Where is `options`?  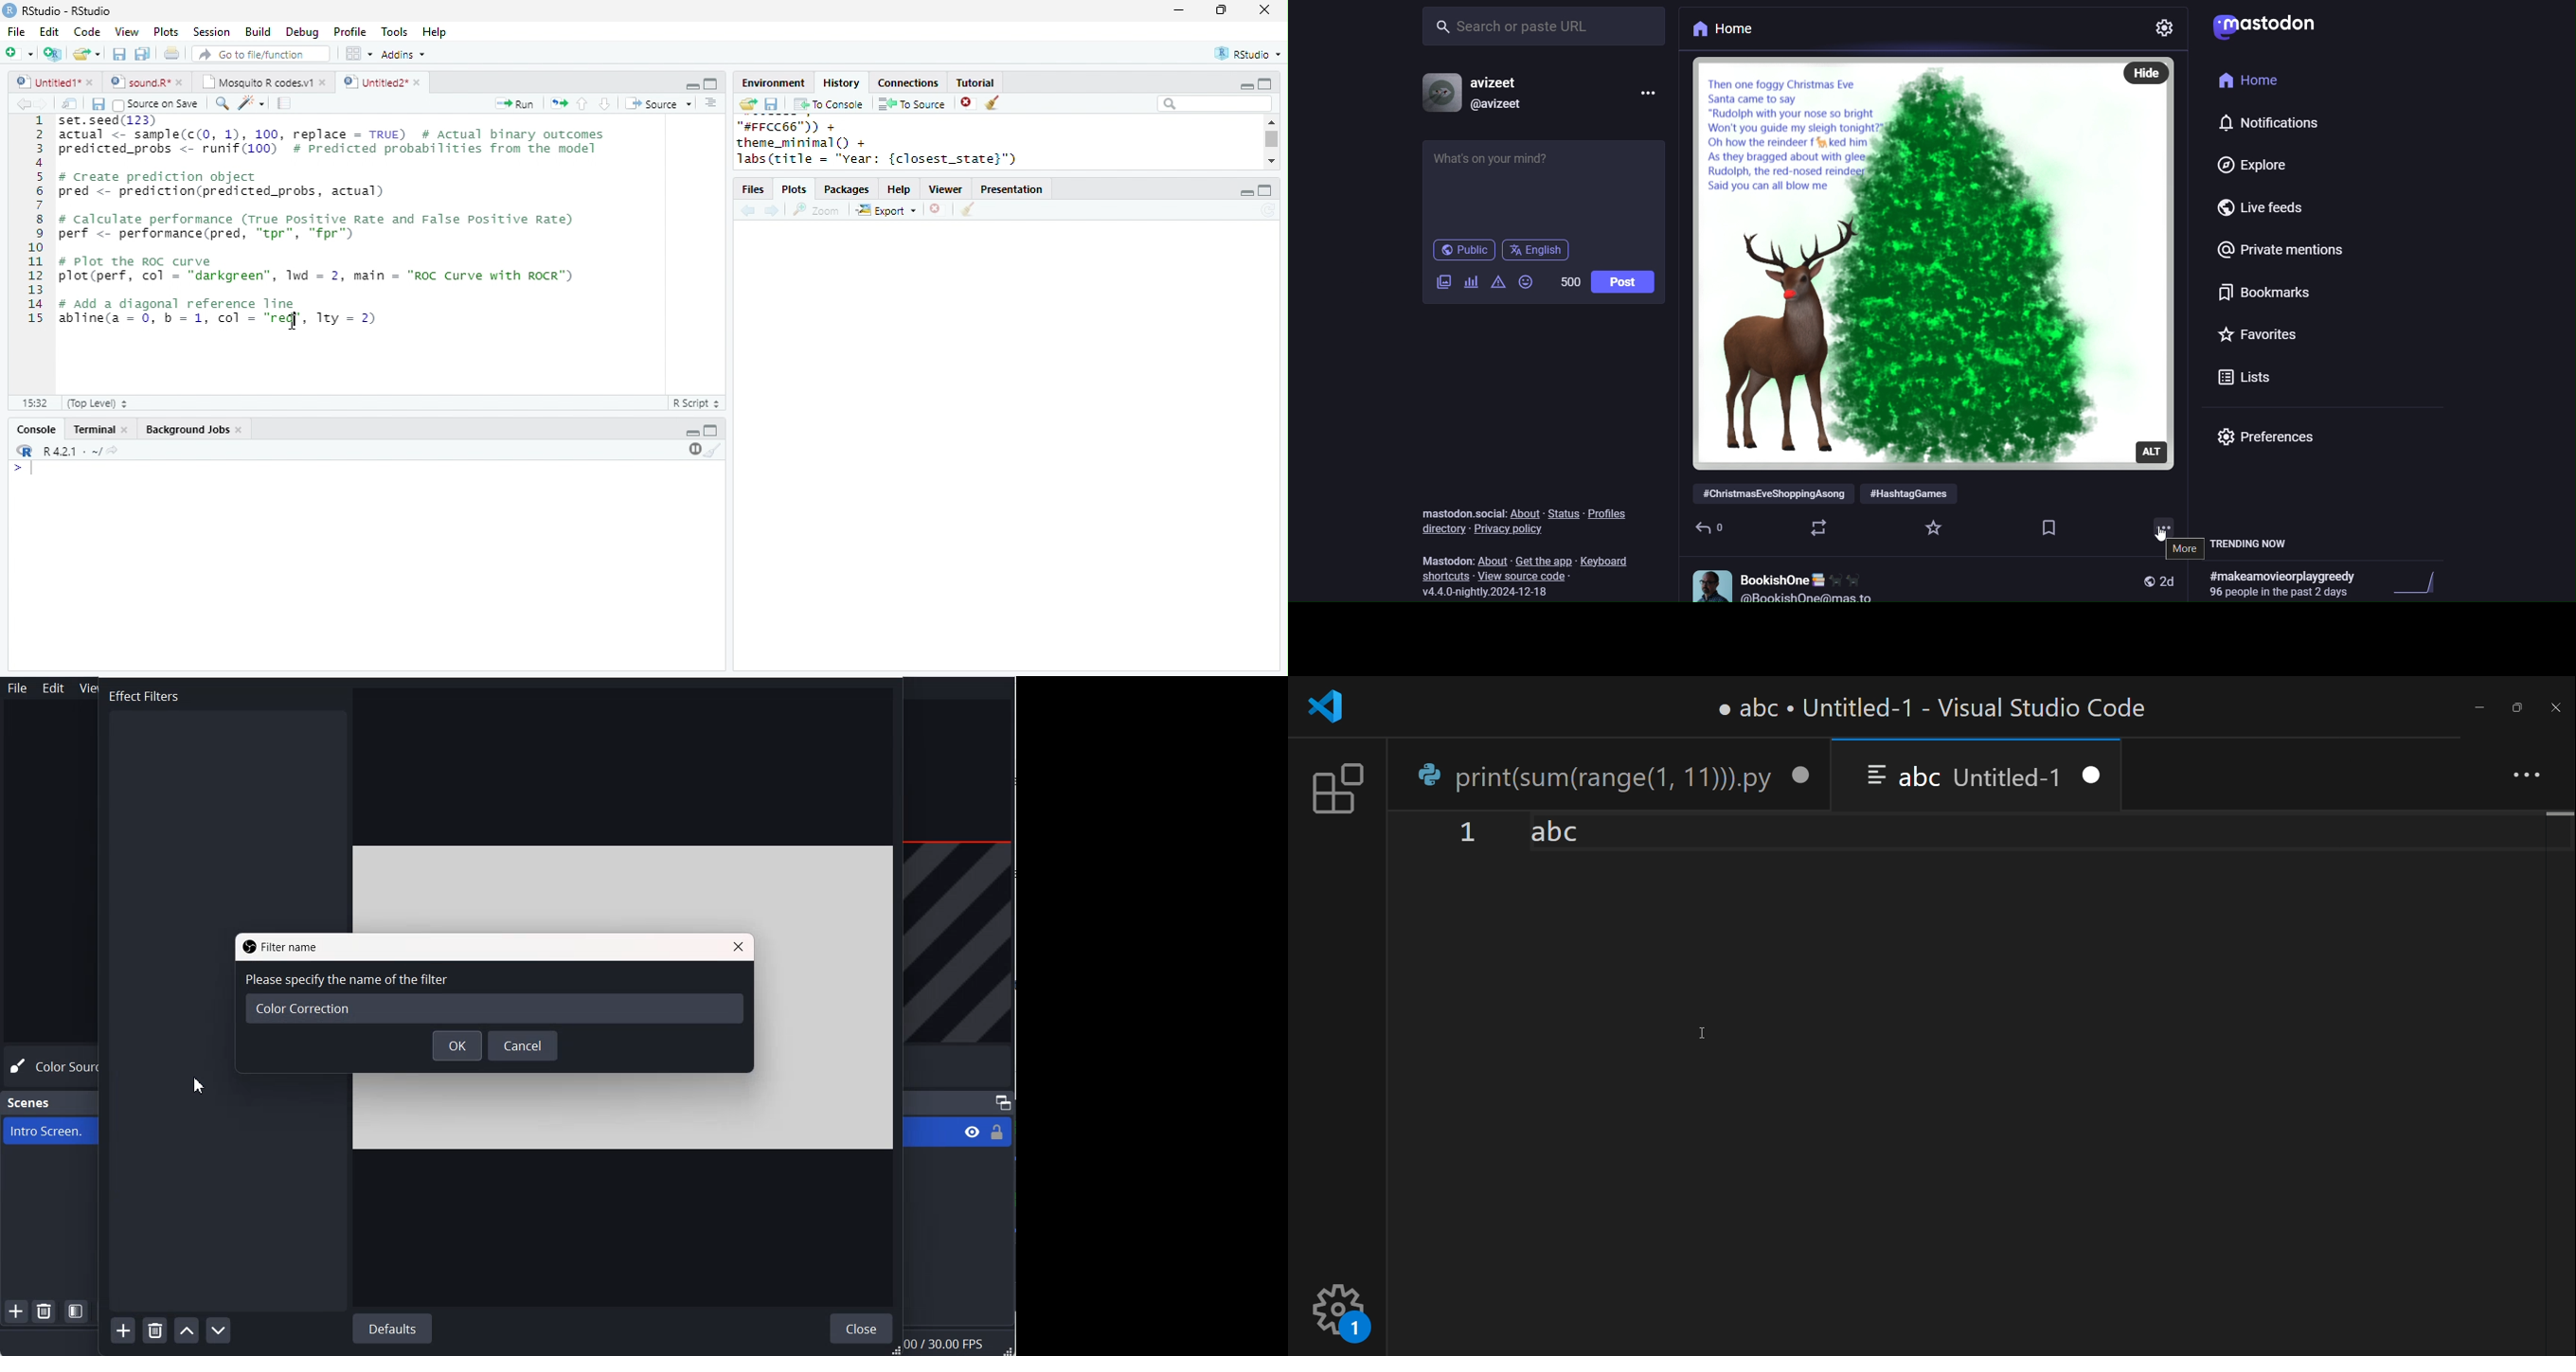
options is located at coordinates (357, 54).